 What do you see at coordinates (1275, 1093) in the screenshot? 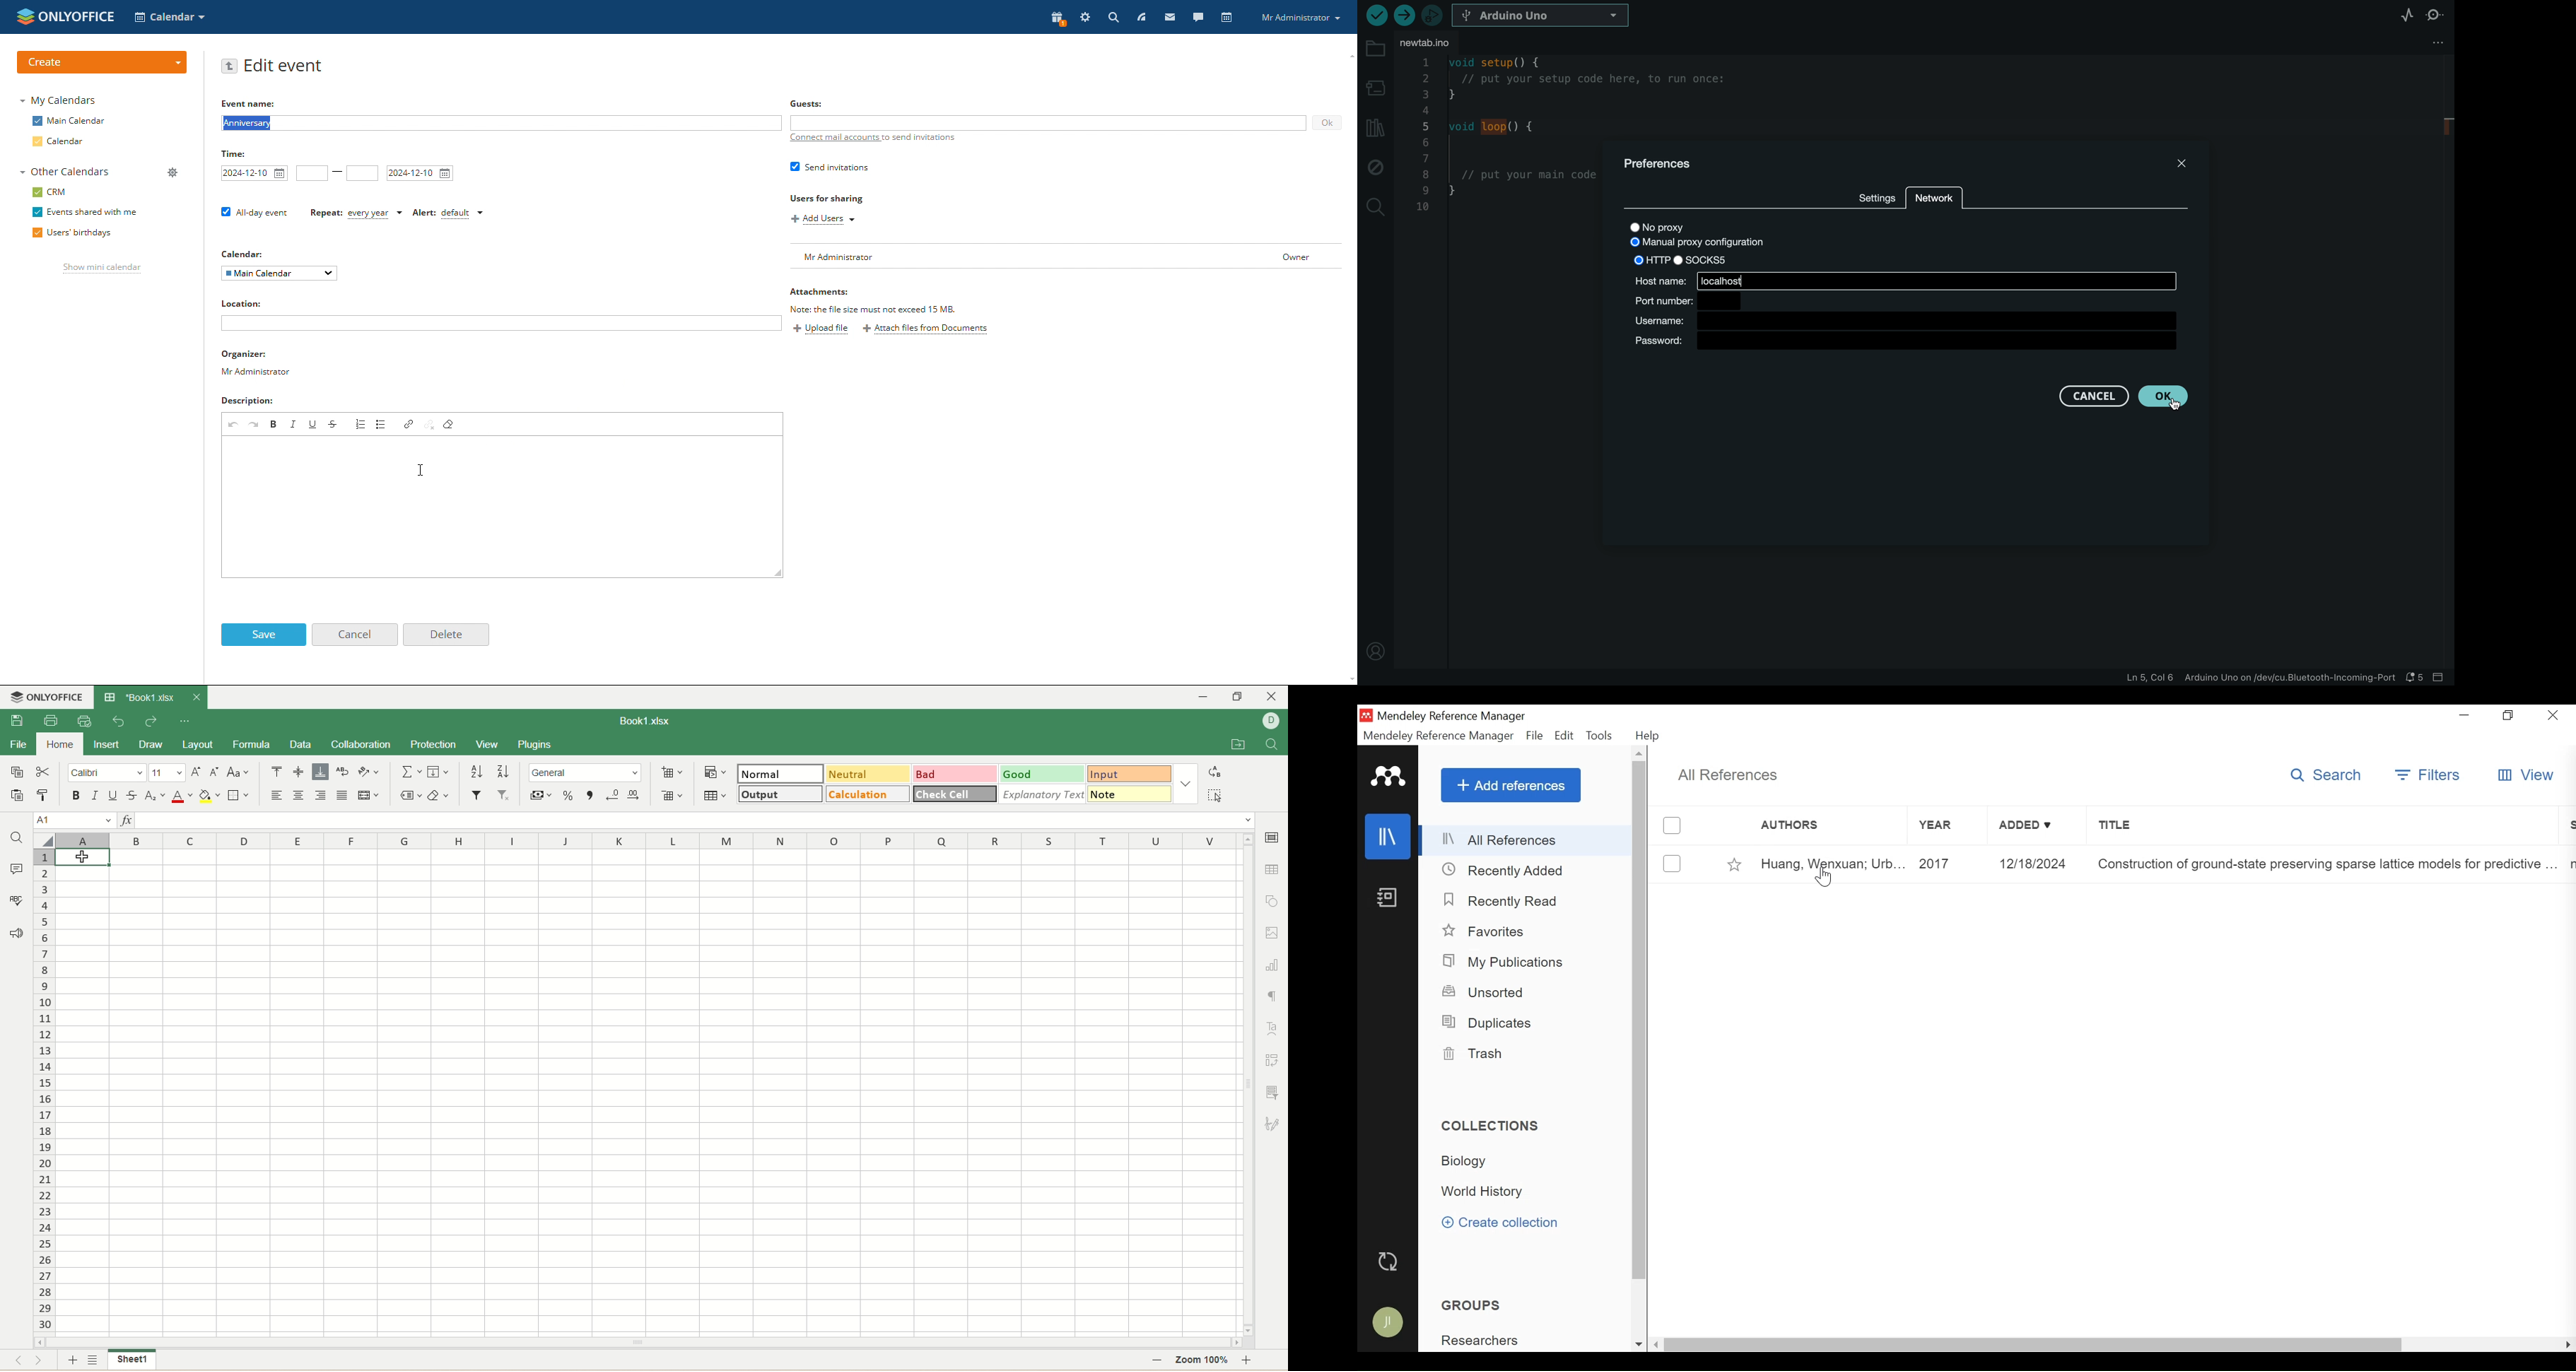
I see `slicer settings` at bounding box center [1275, 1093].